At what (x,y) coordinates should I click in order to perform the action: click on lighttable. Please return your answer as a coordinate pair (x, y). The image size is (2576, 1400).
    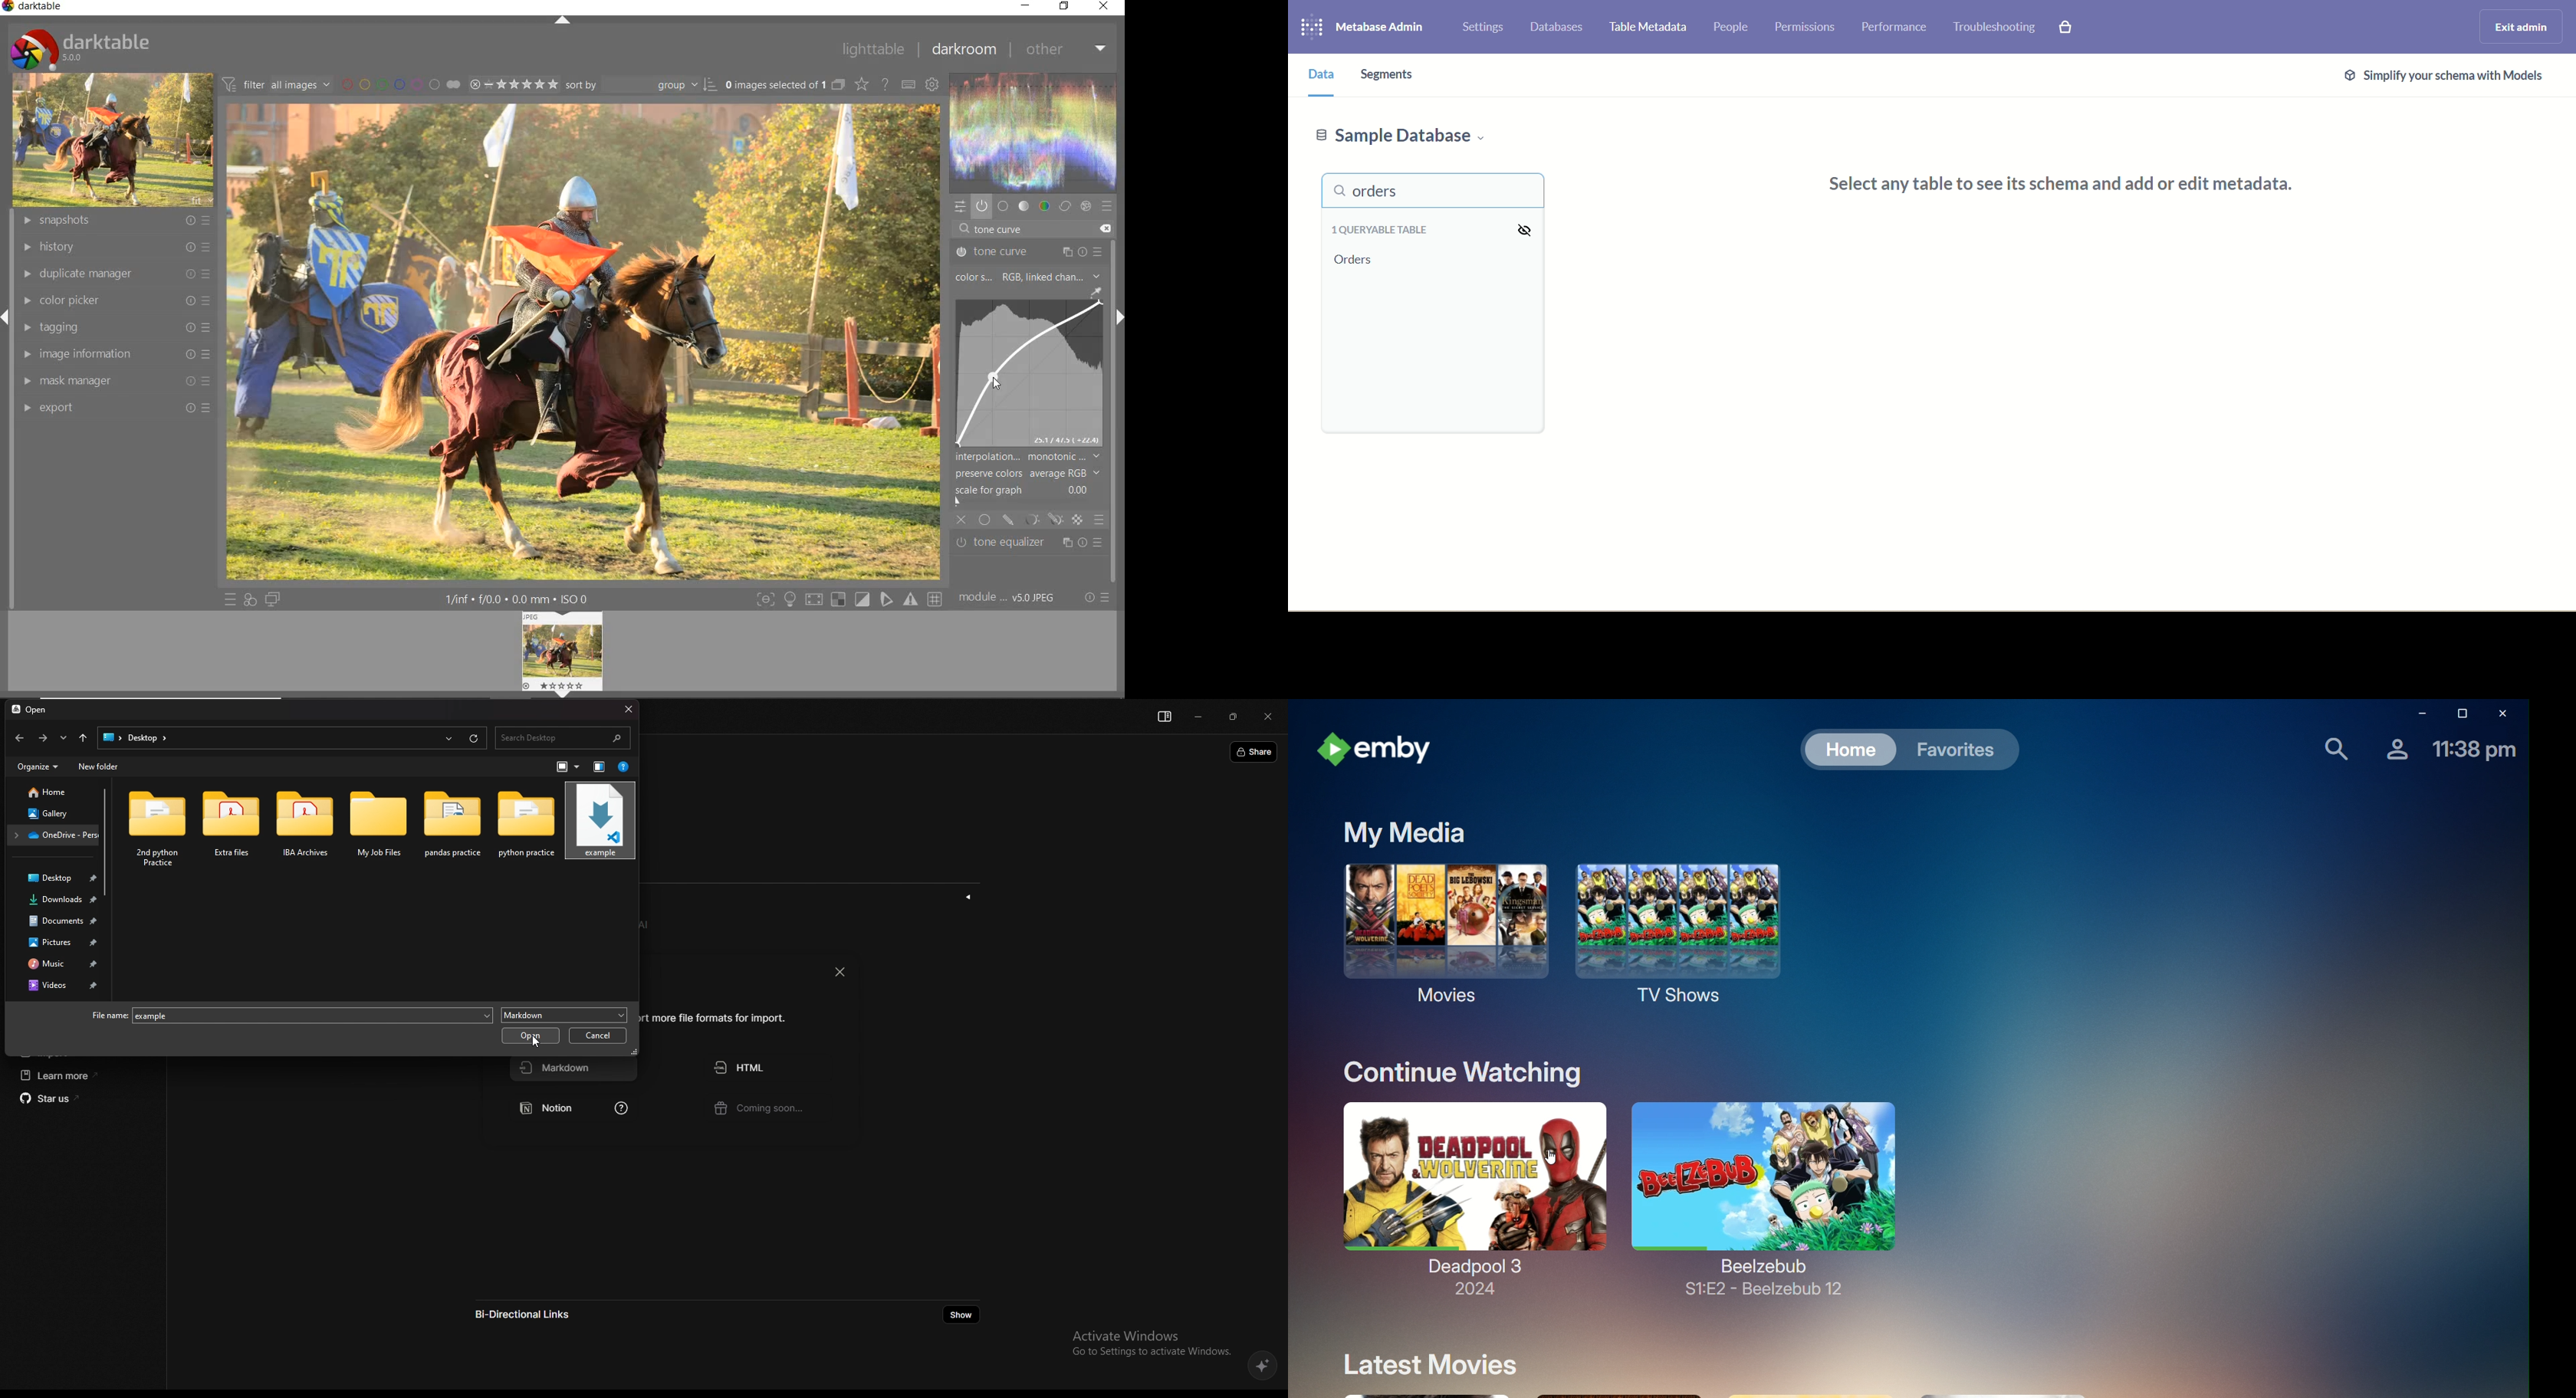
    Looking at the image, I should click on (873, 50).